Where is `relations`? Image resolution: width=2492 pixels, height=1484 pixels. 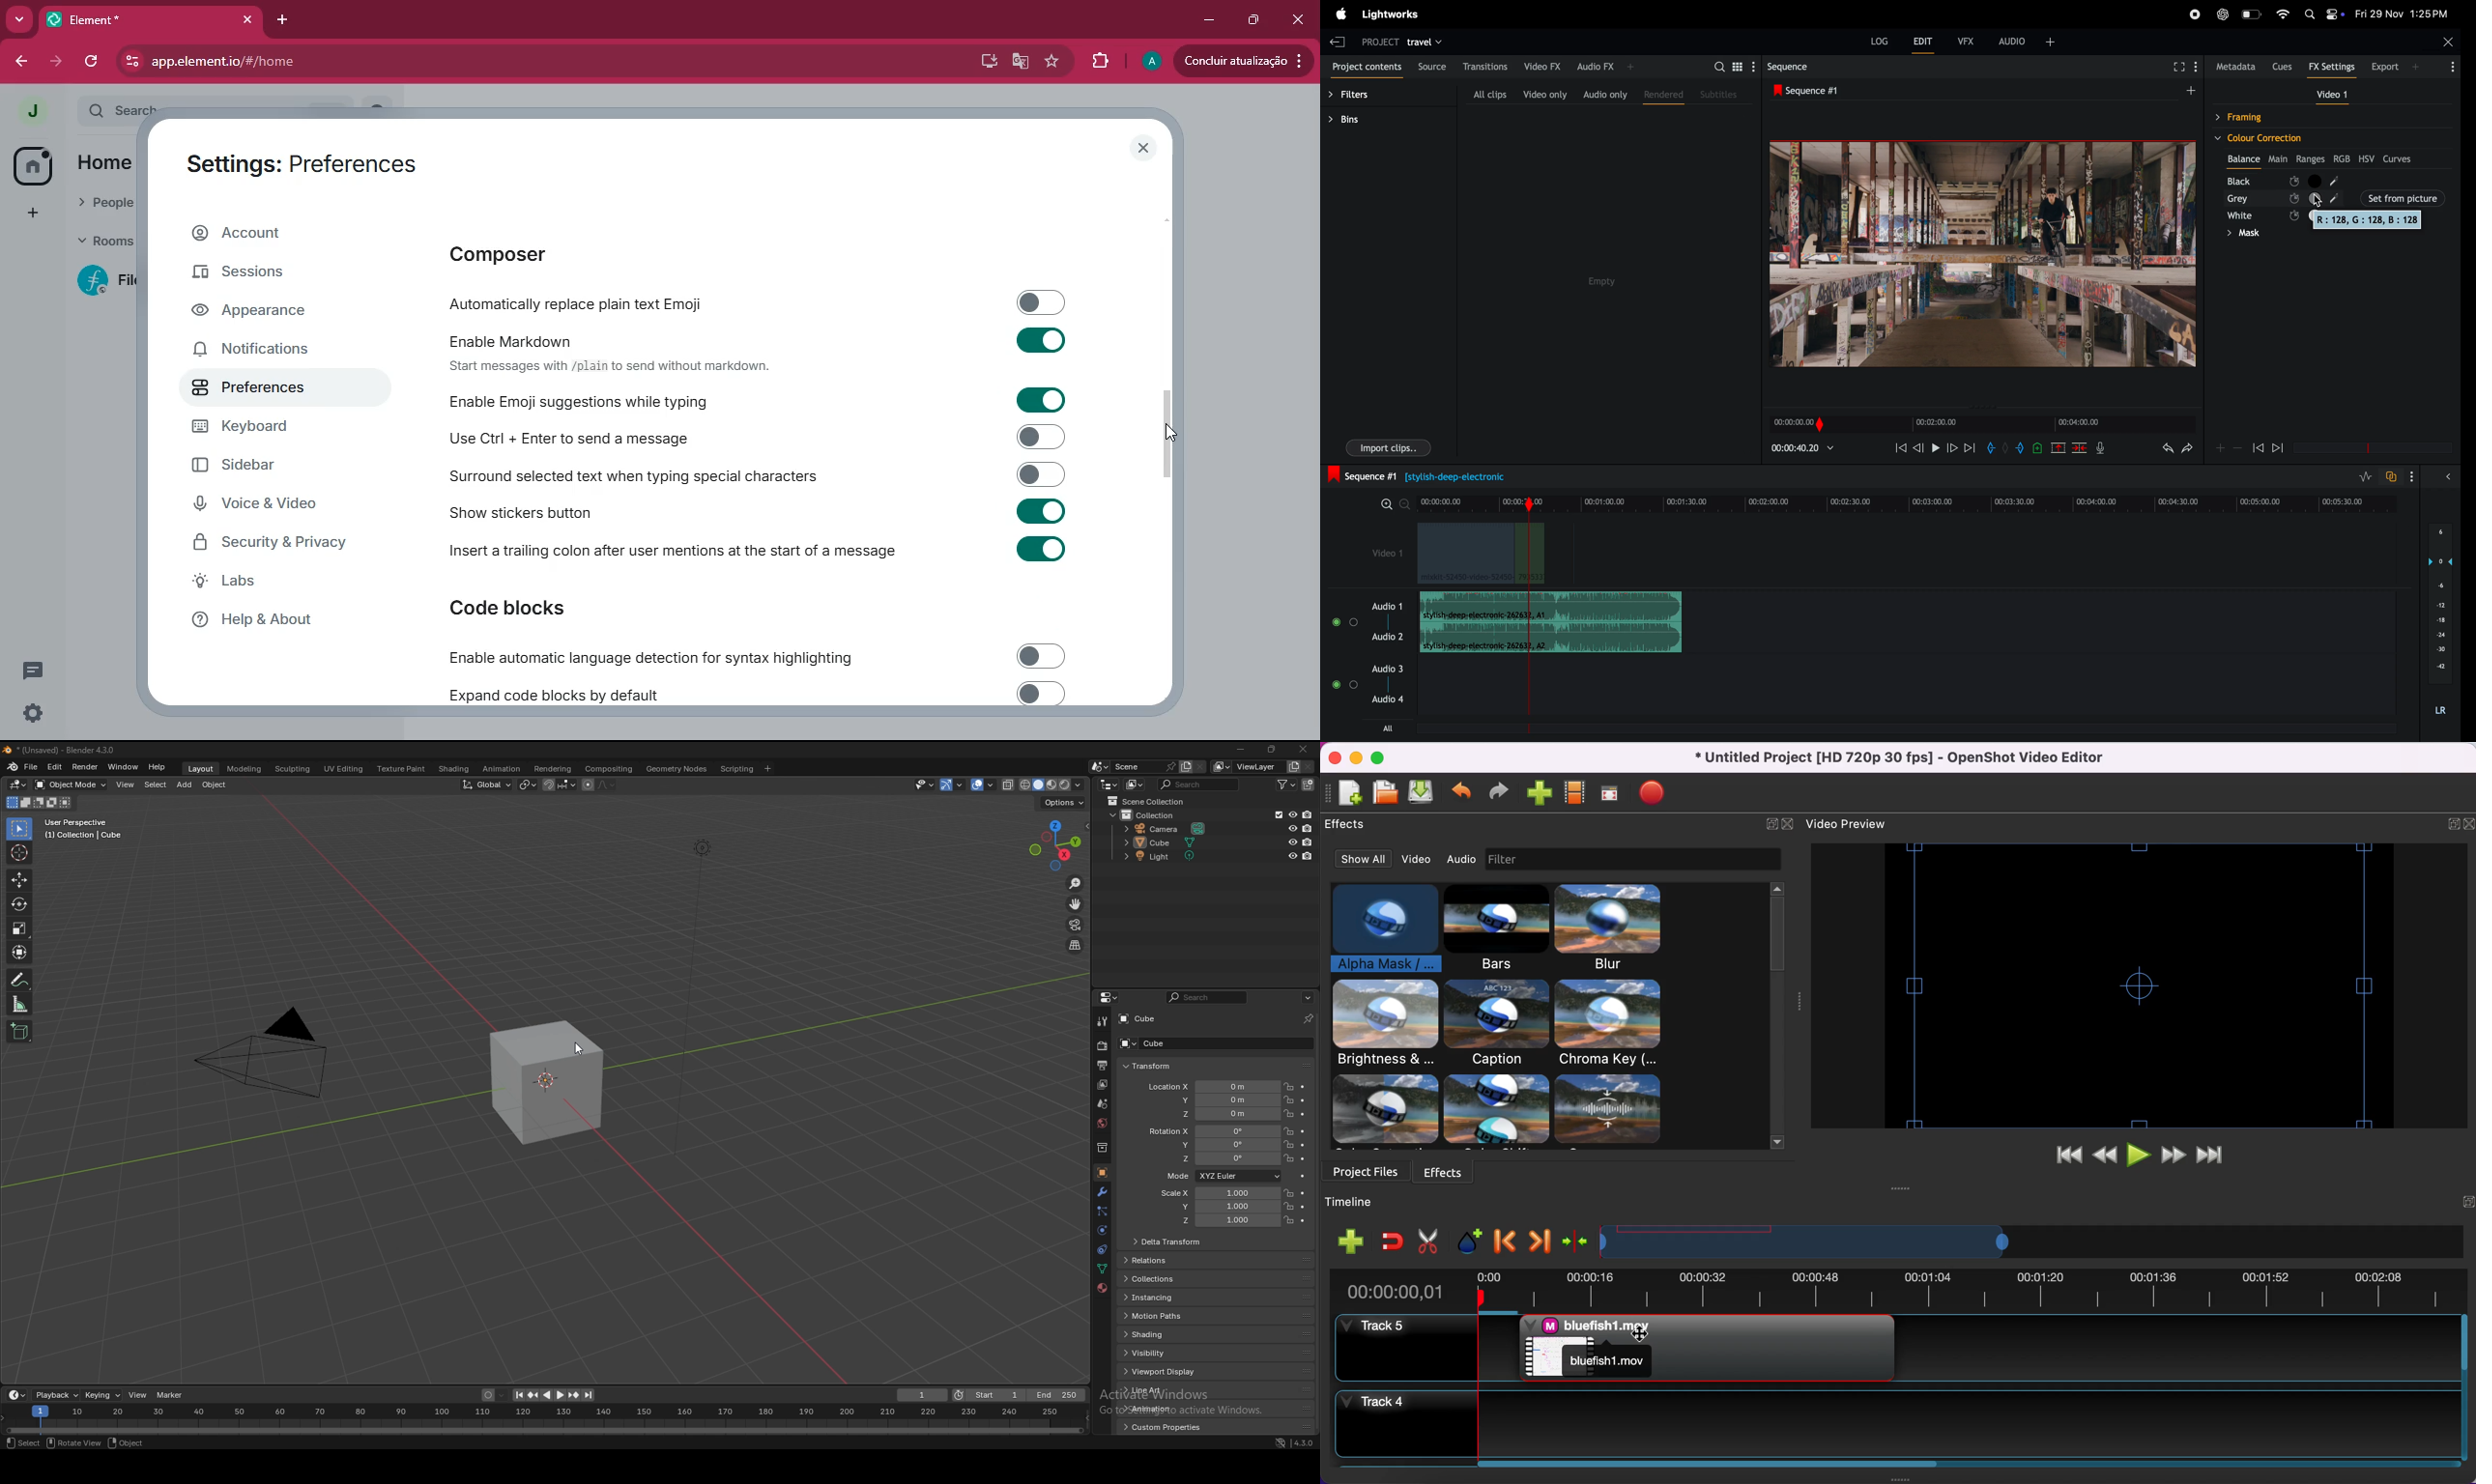 relations is located at coordinates (1157, 1262).